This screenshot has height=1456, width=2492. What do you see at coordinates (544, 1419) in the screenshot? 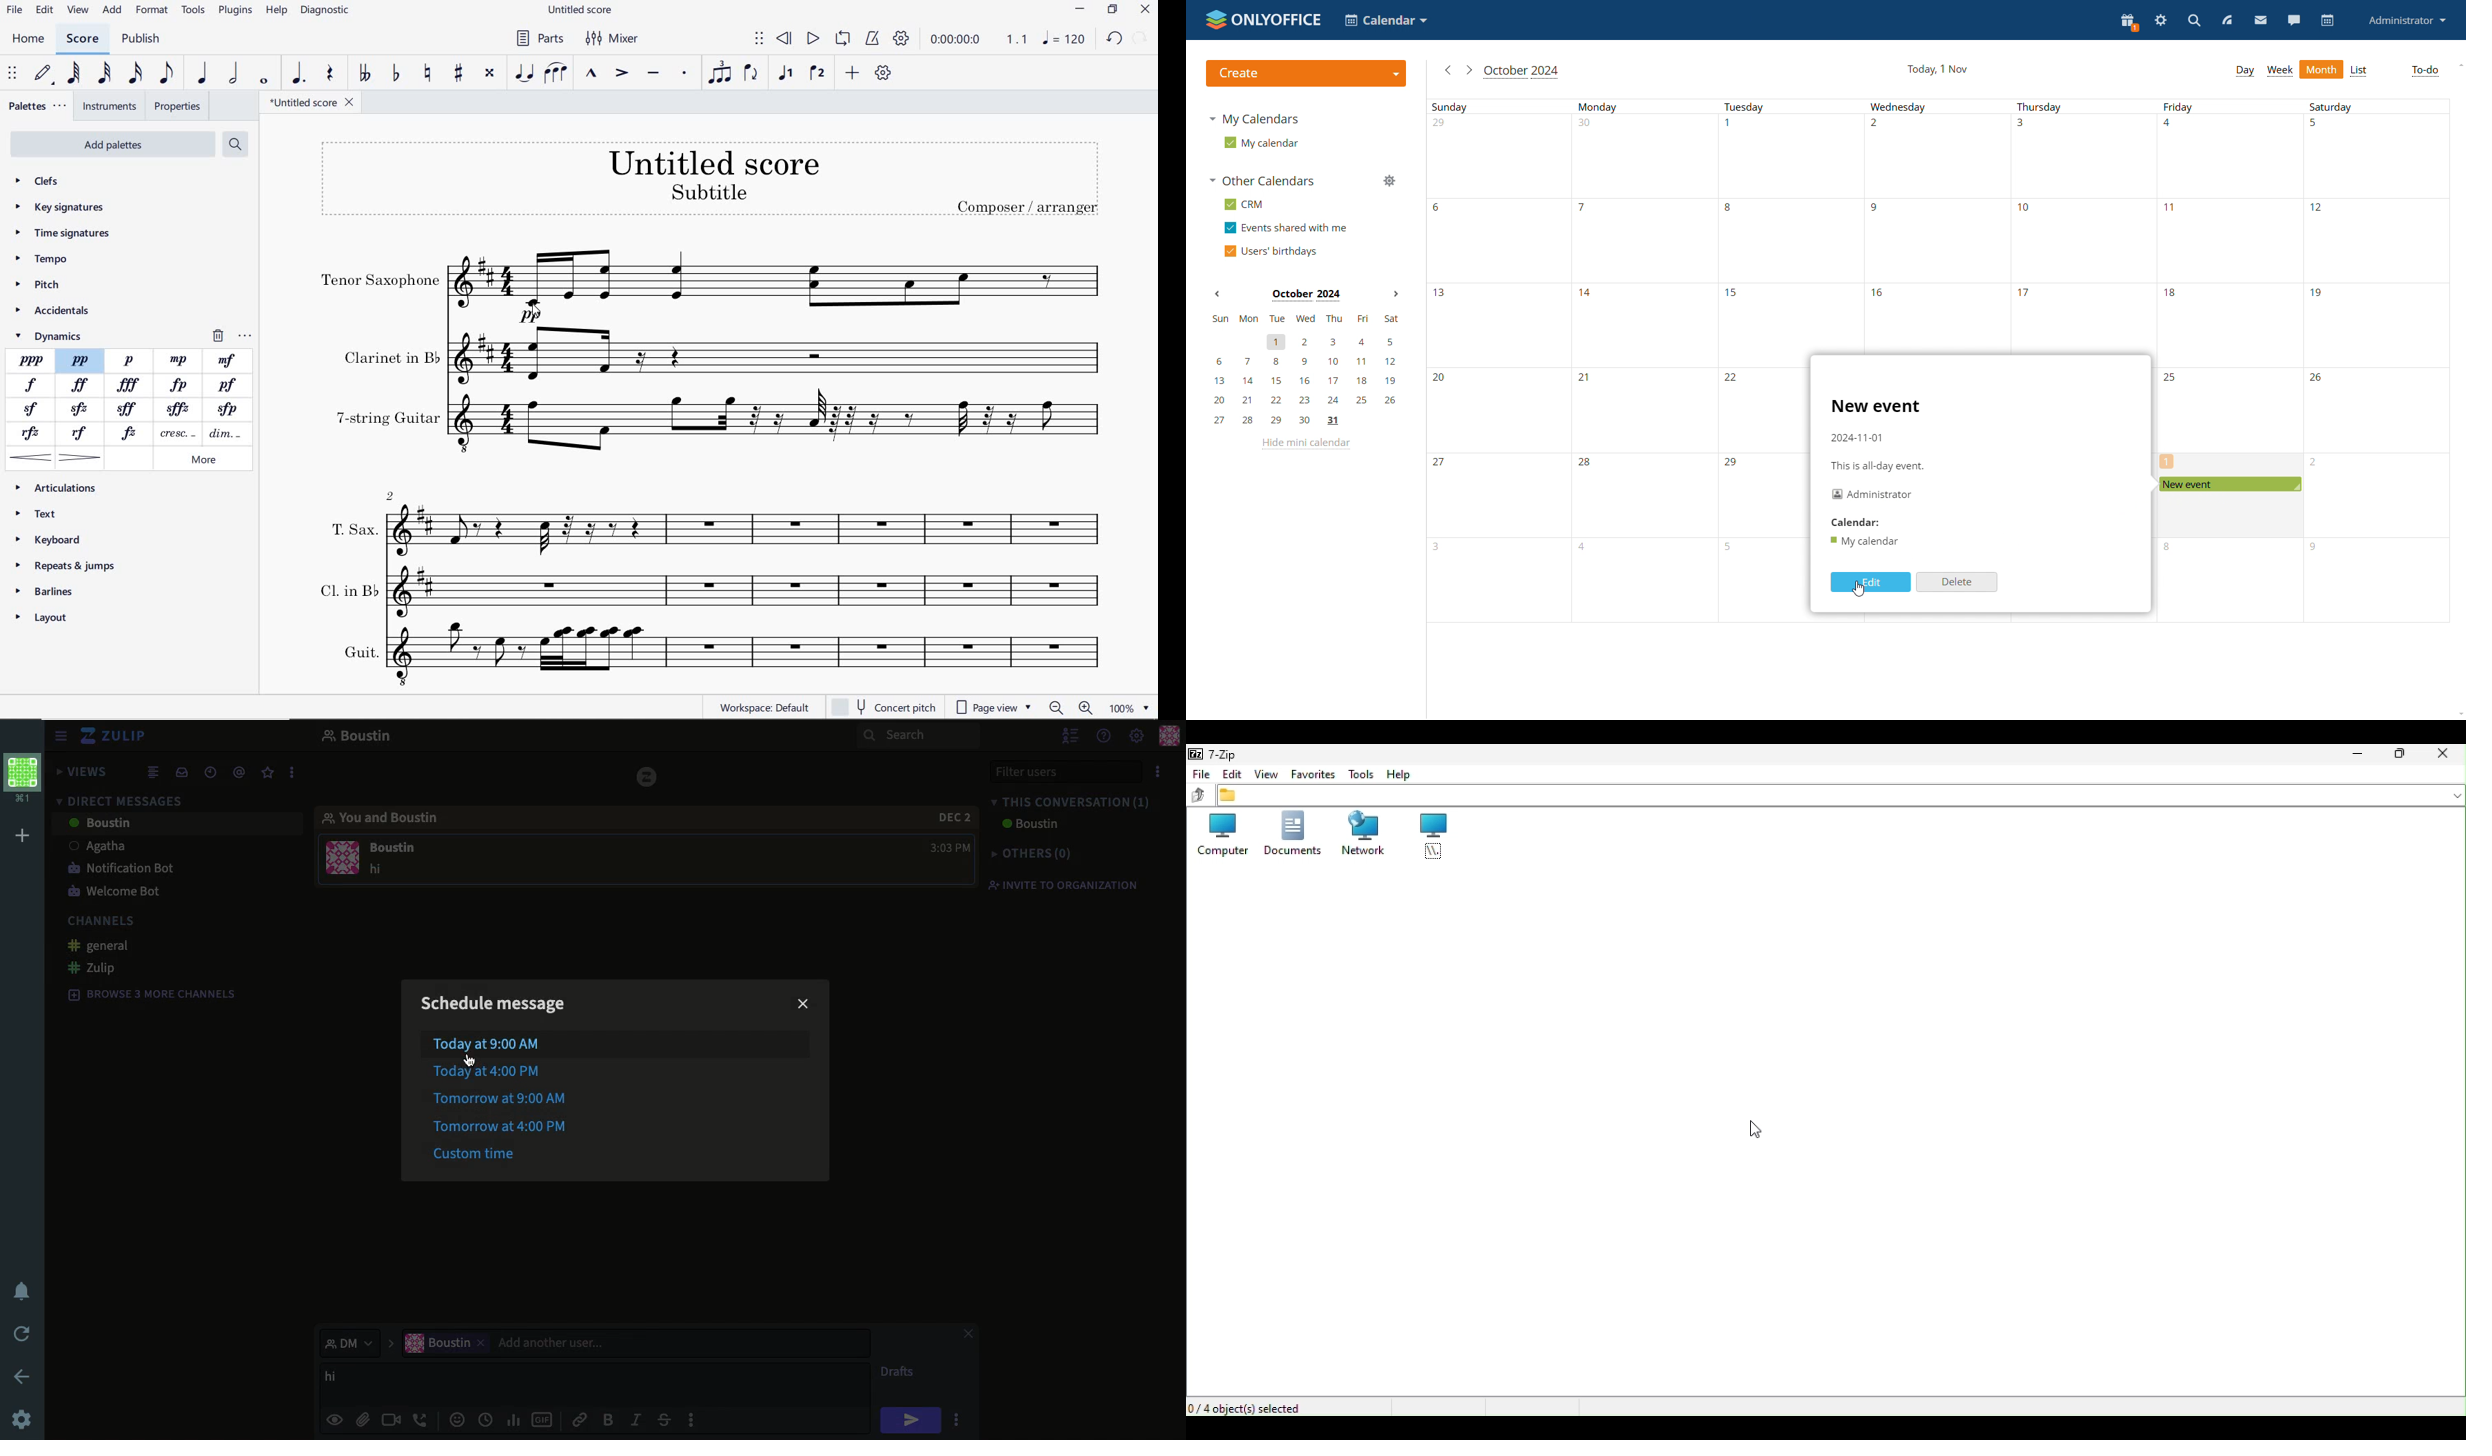
I see `gif` at bounding box center [544, 1419].